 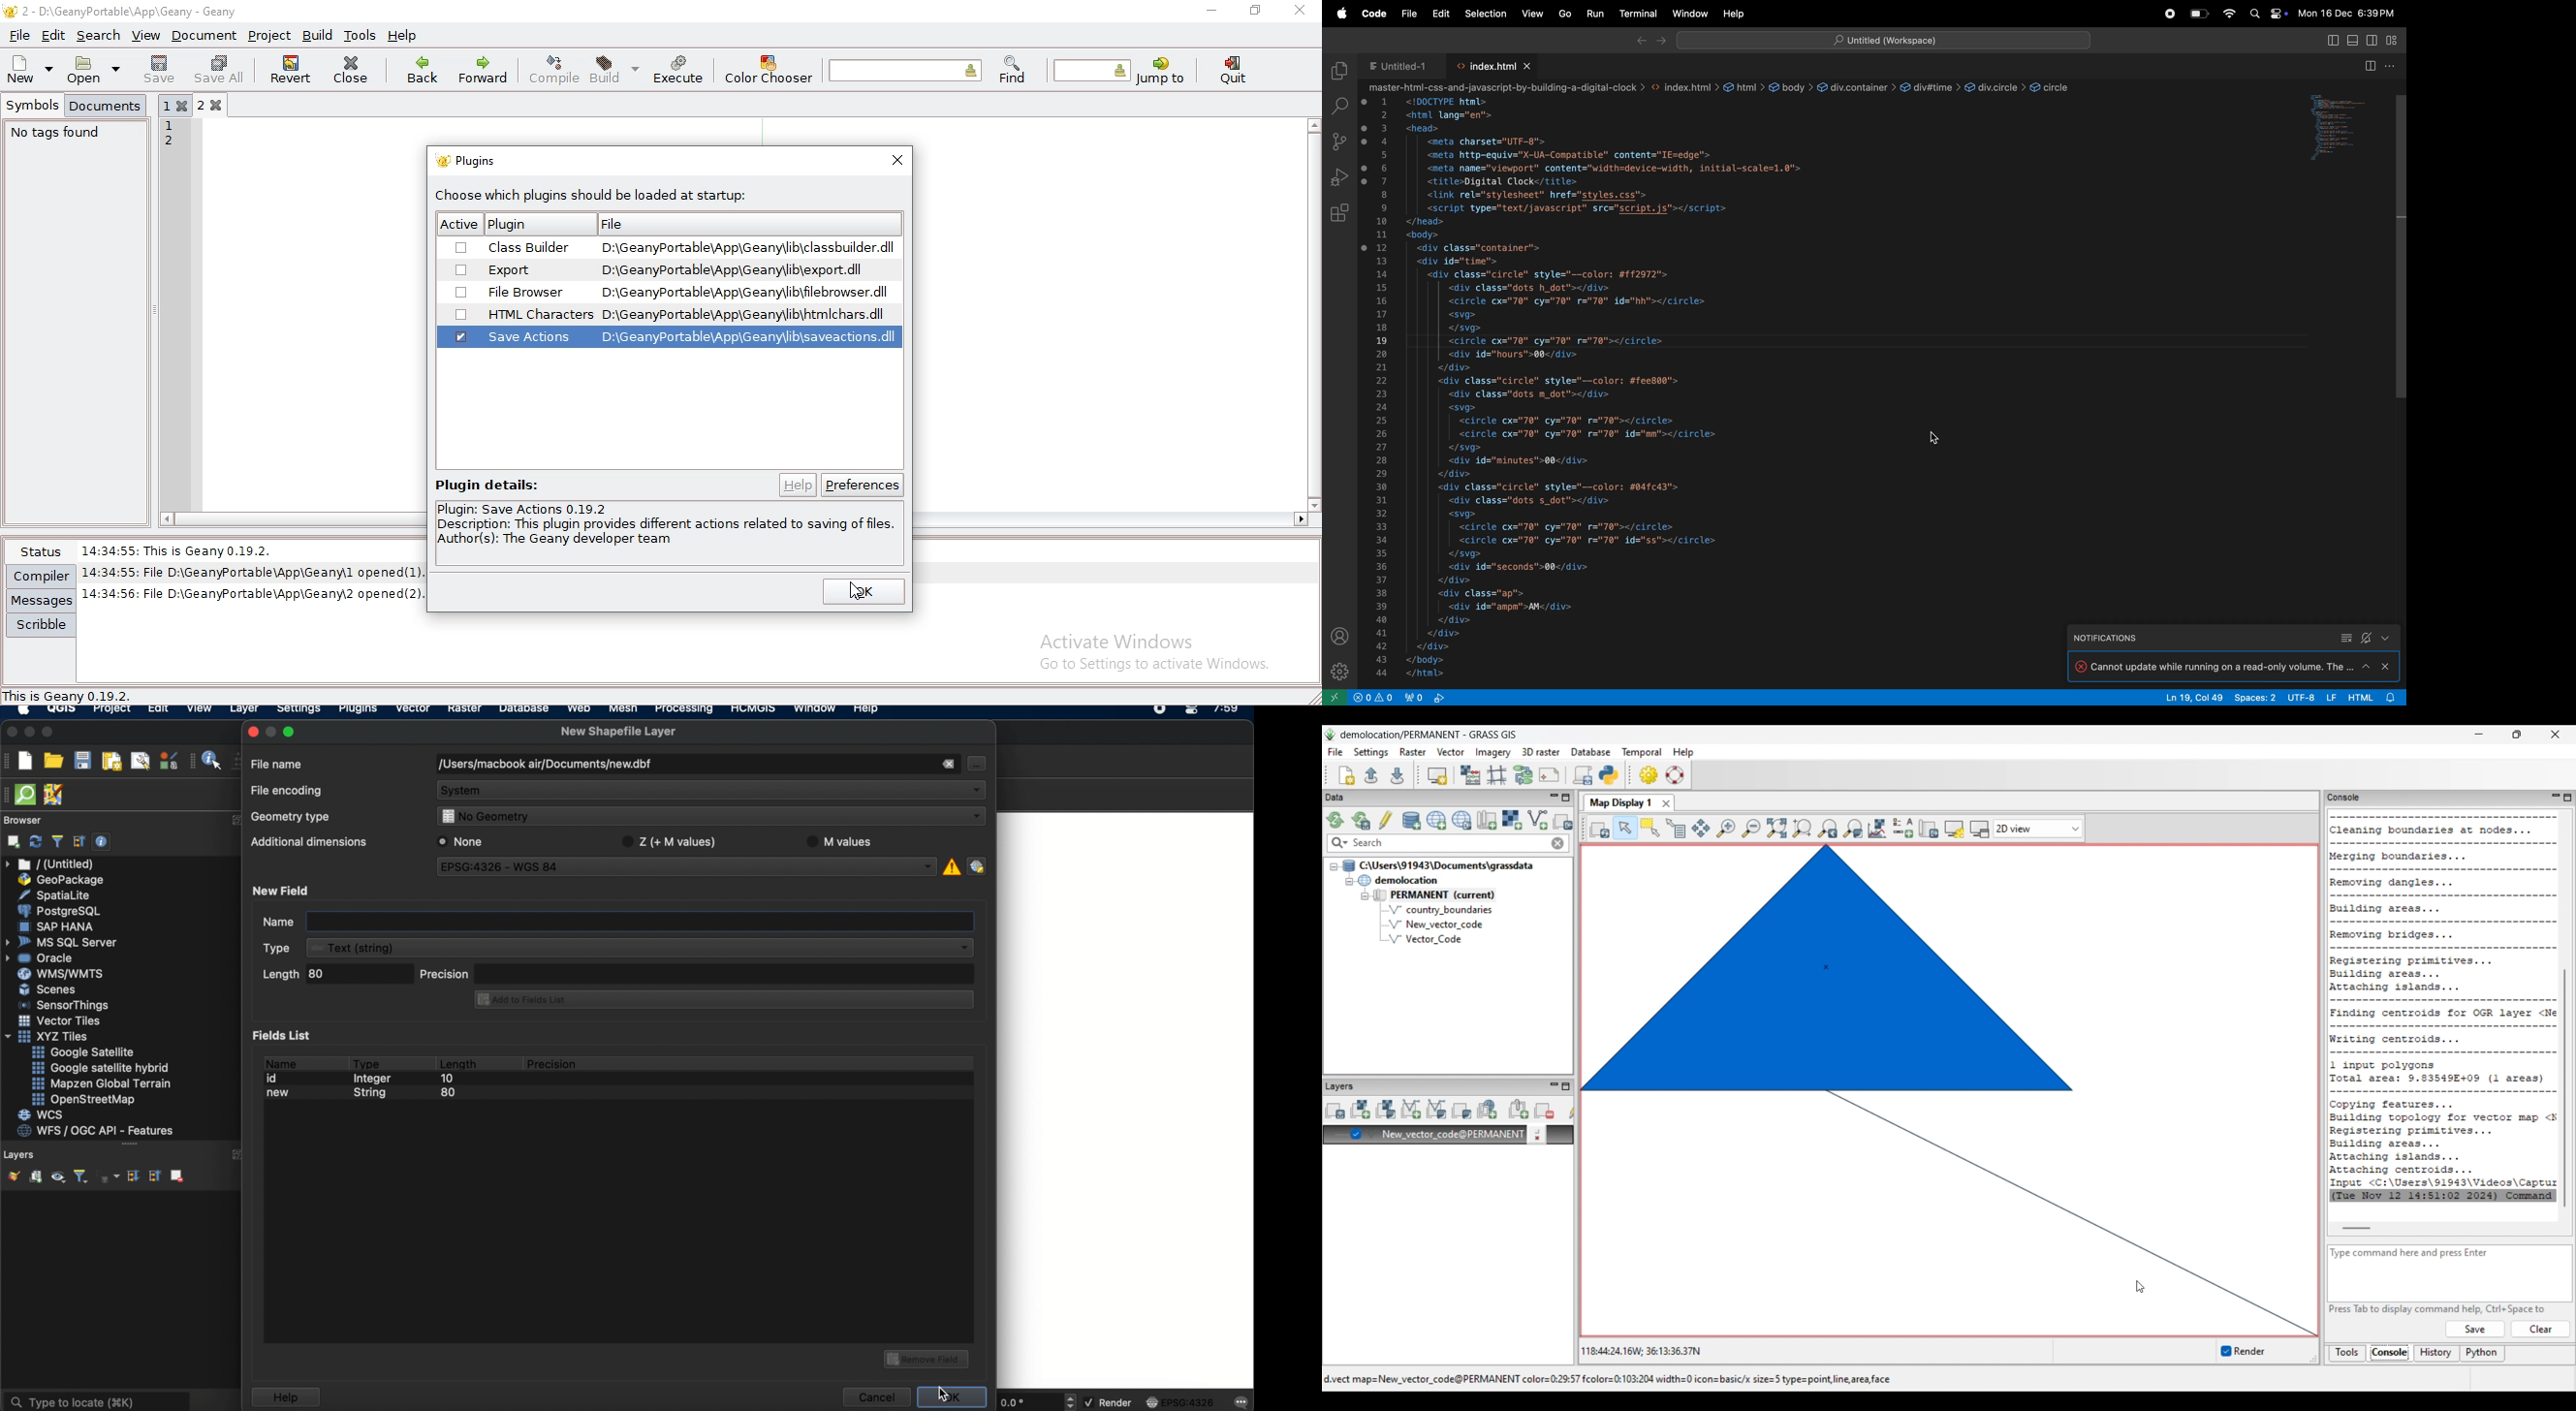 I want to click on Z (+ M values), so click(x=672, y=840).